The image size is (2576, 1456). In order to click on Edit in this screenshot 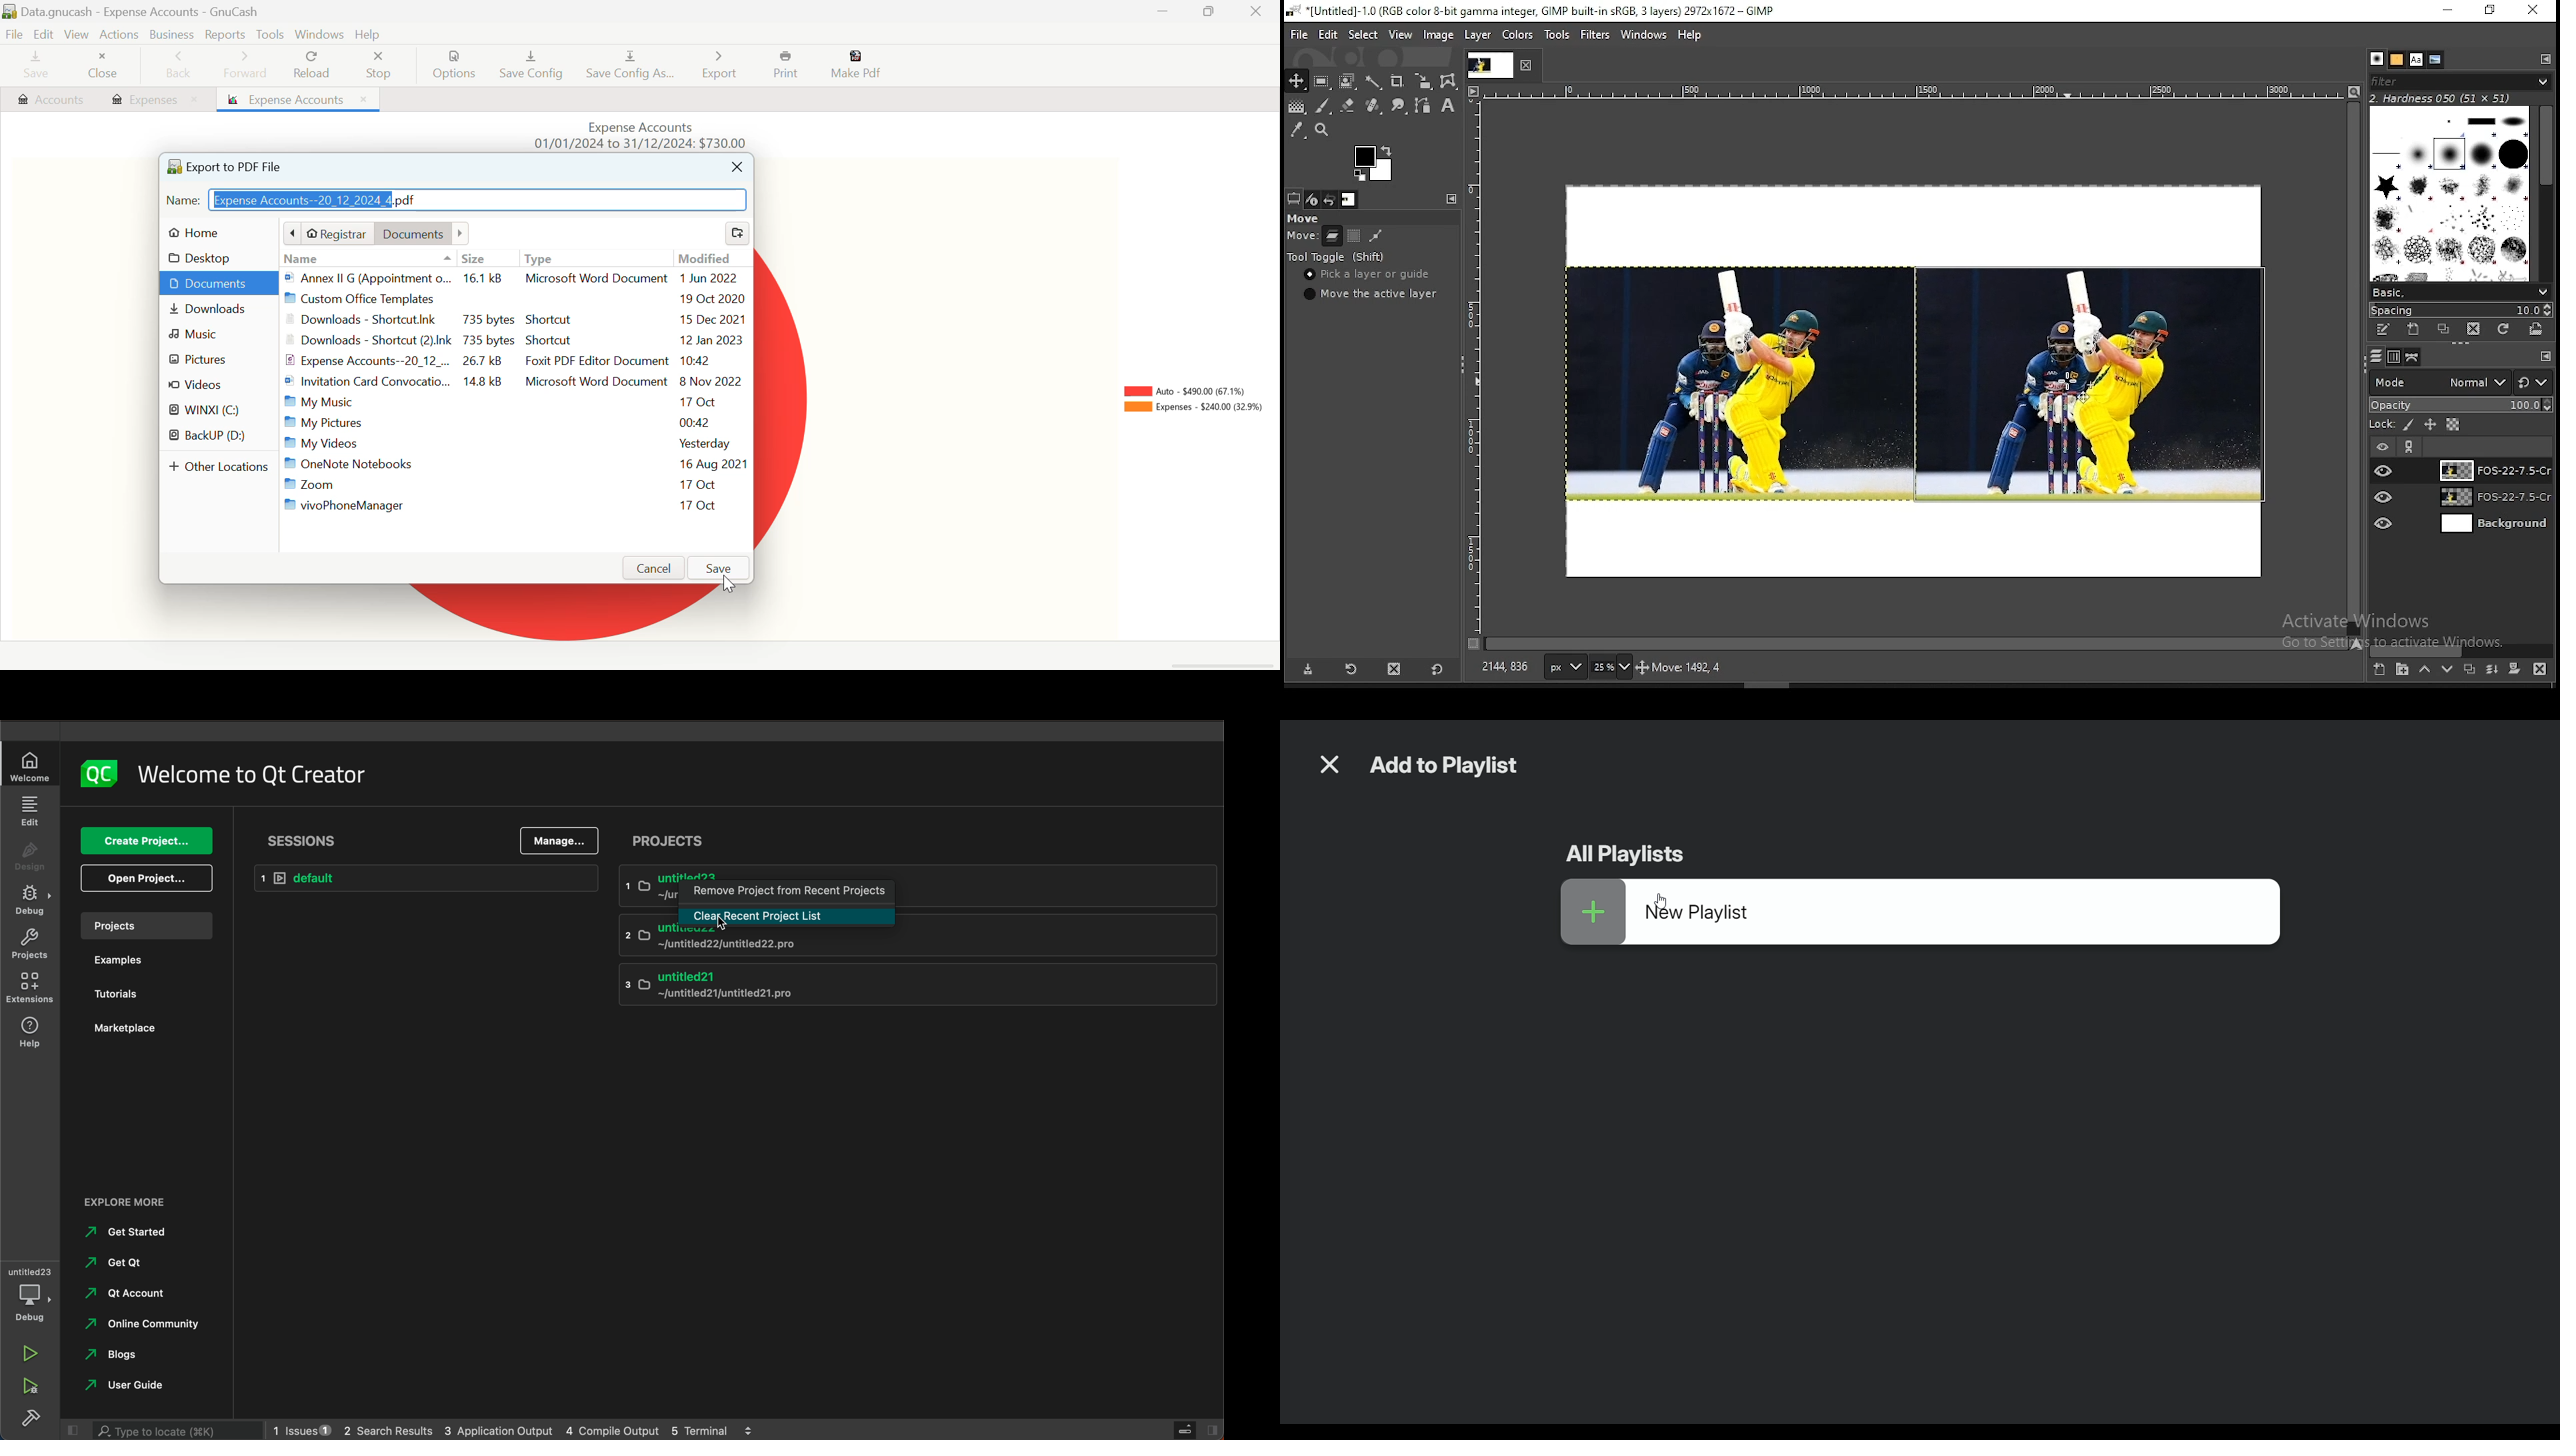, I will do `click(45, 33)`.